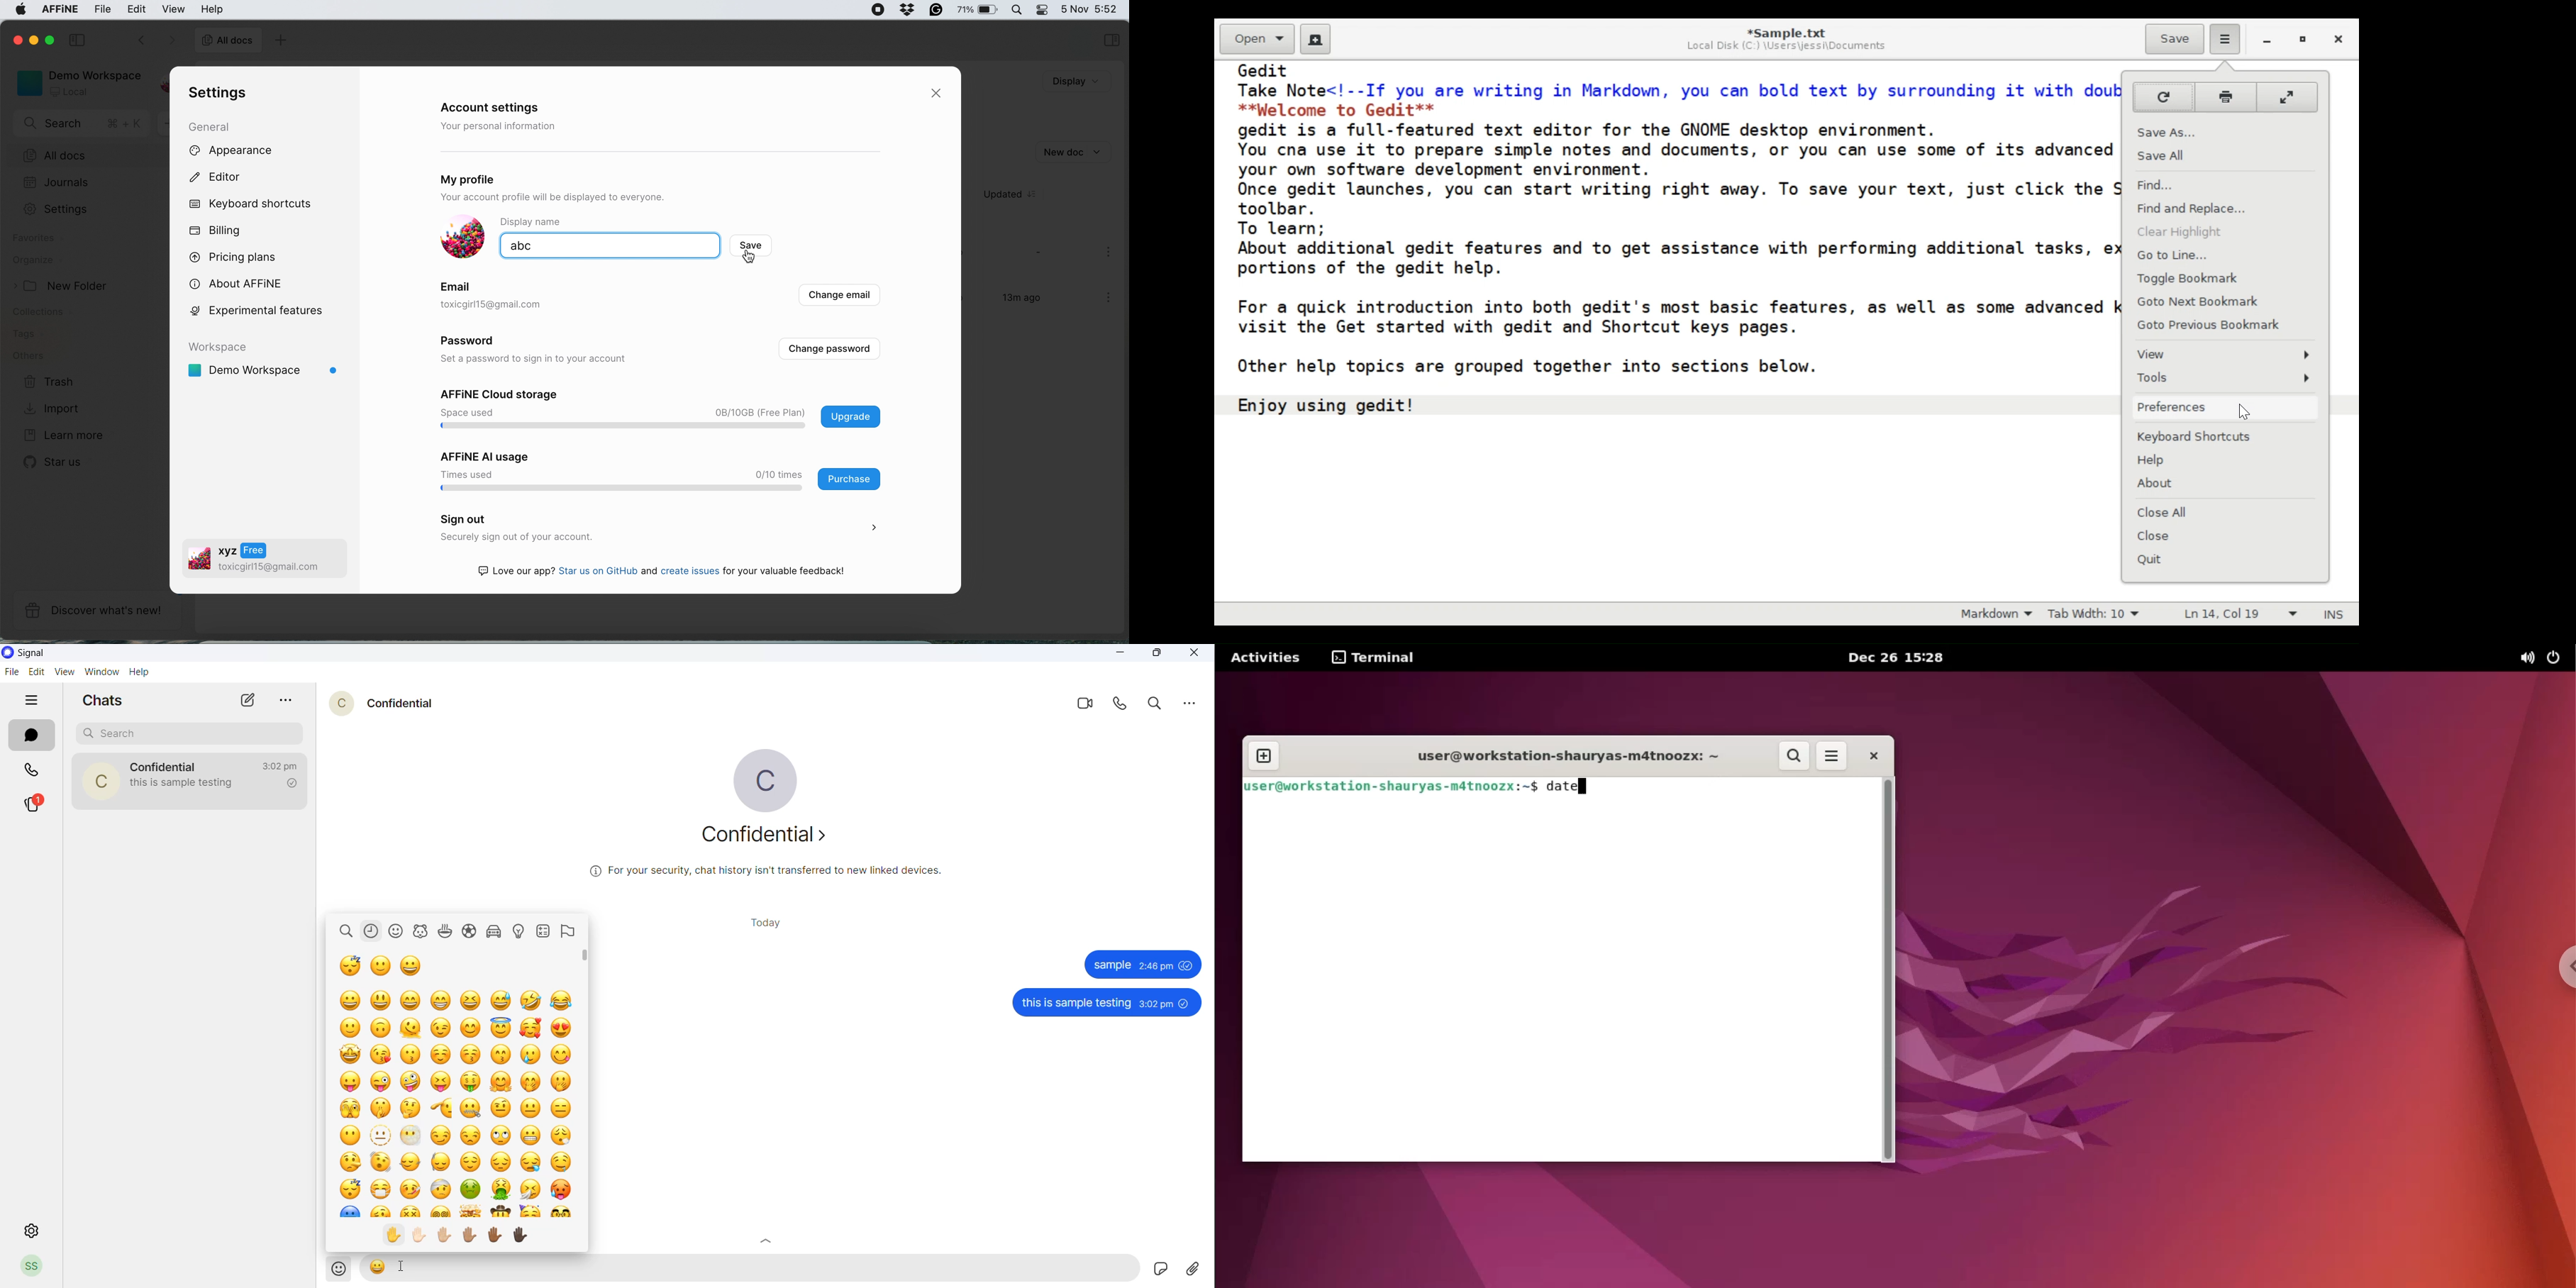 The image size is (2576, 1288). Describe the element at coordinates (58, 11) in the screenshot. I see `affine` at that location.